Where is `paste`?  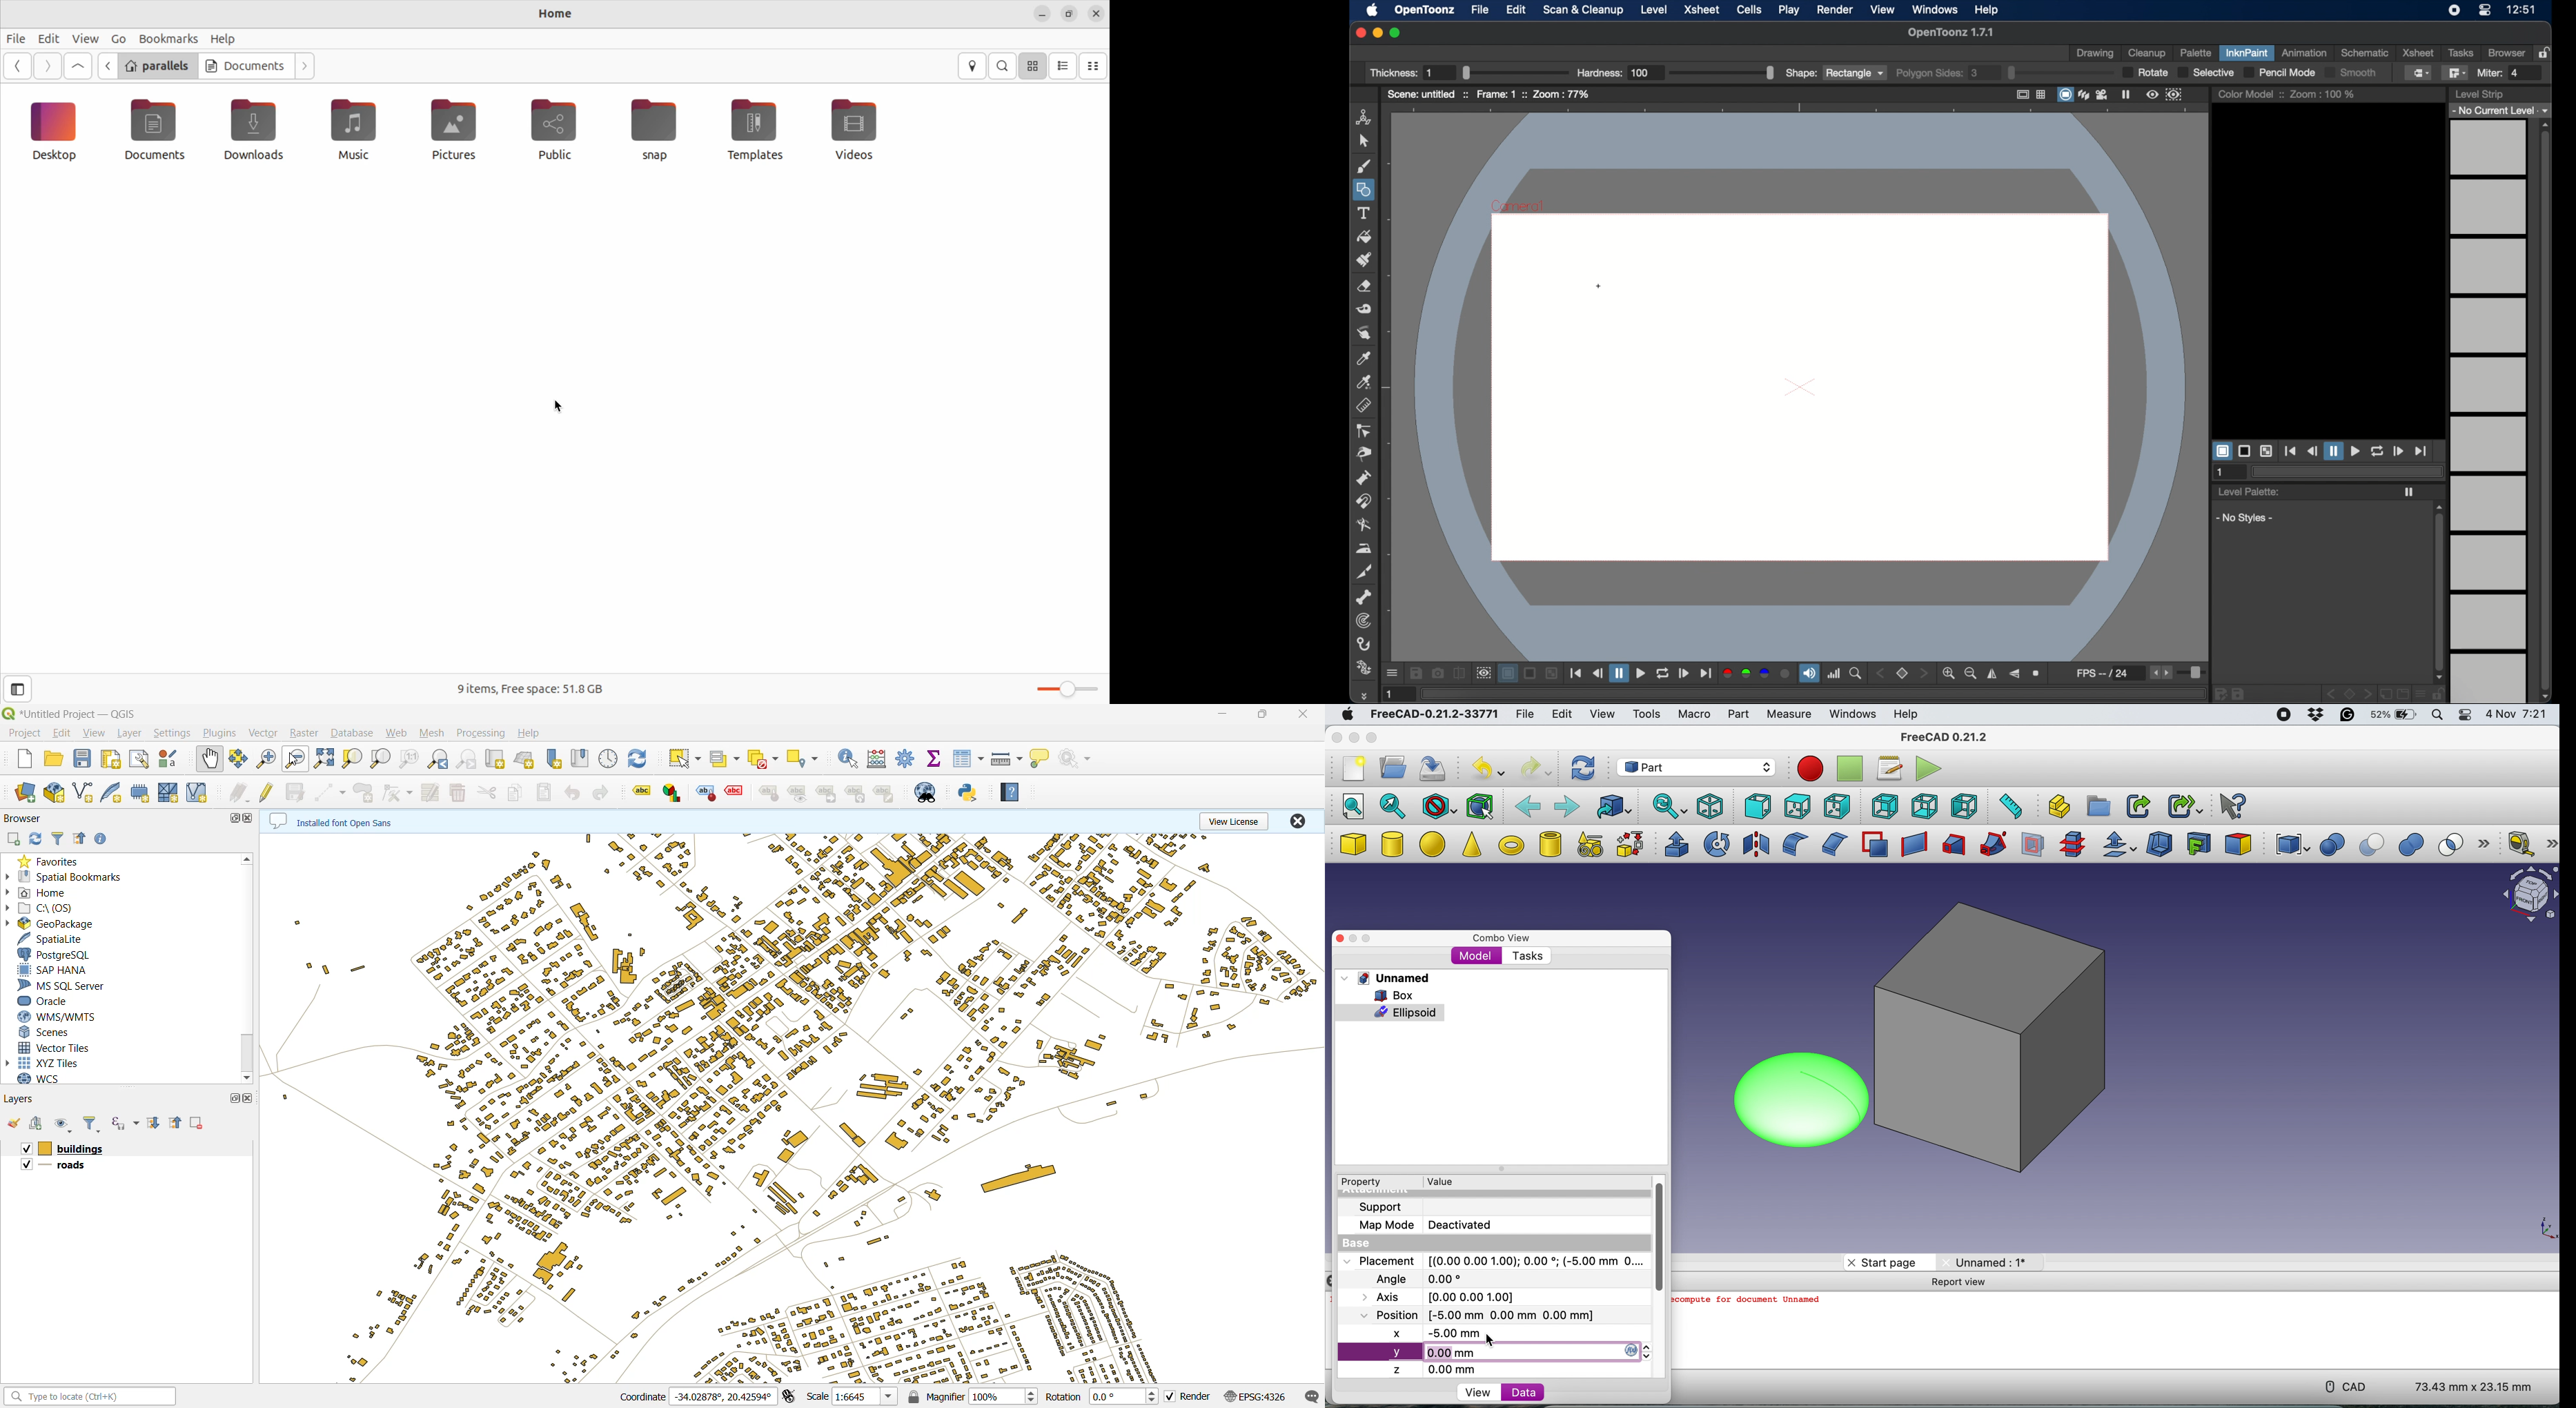 paste is located at coordinates (545, 792).